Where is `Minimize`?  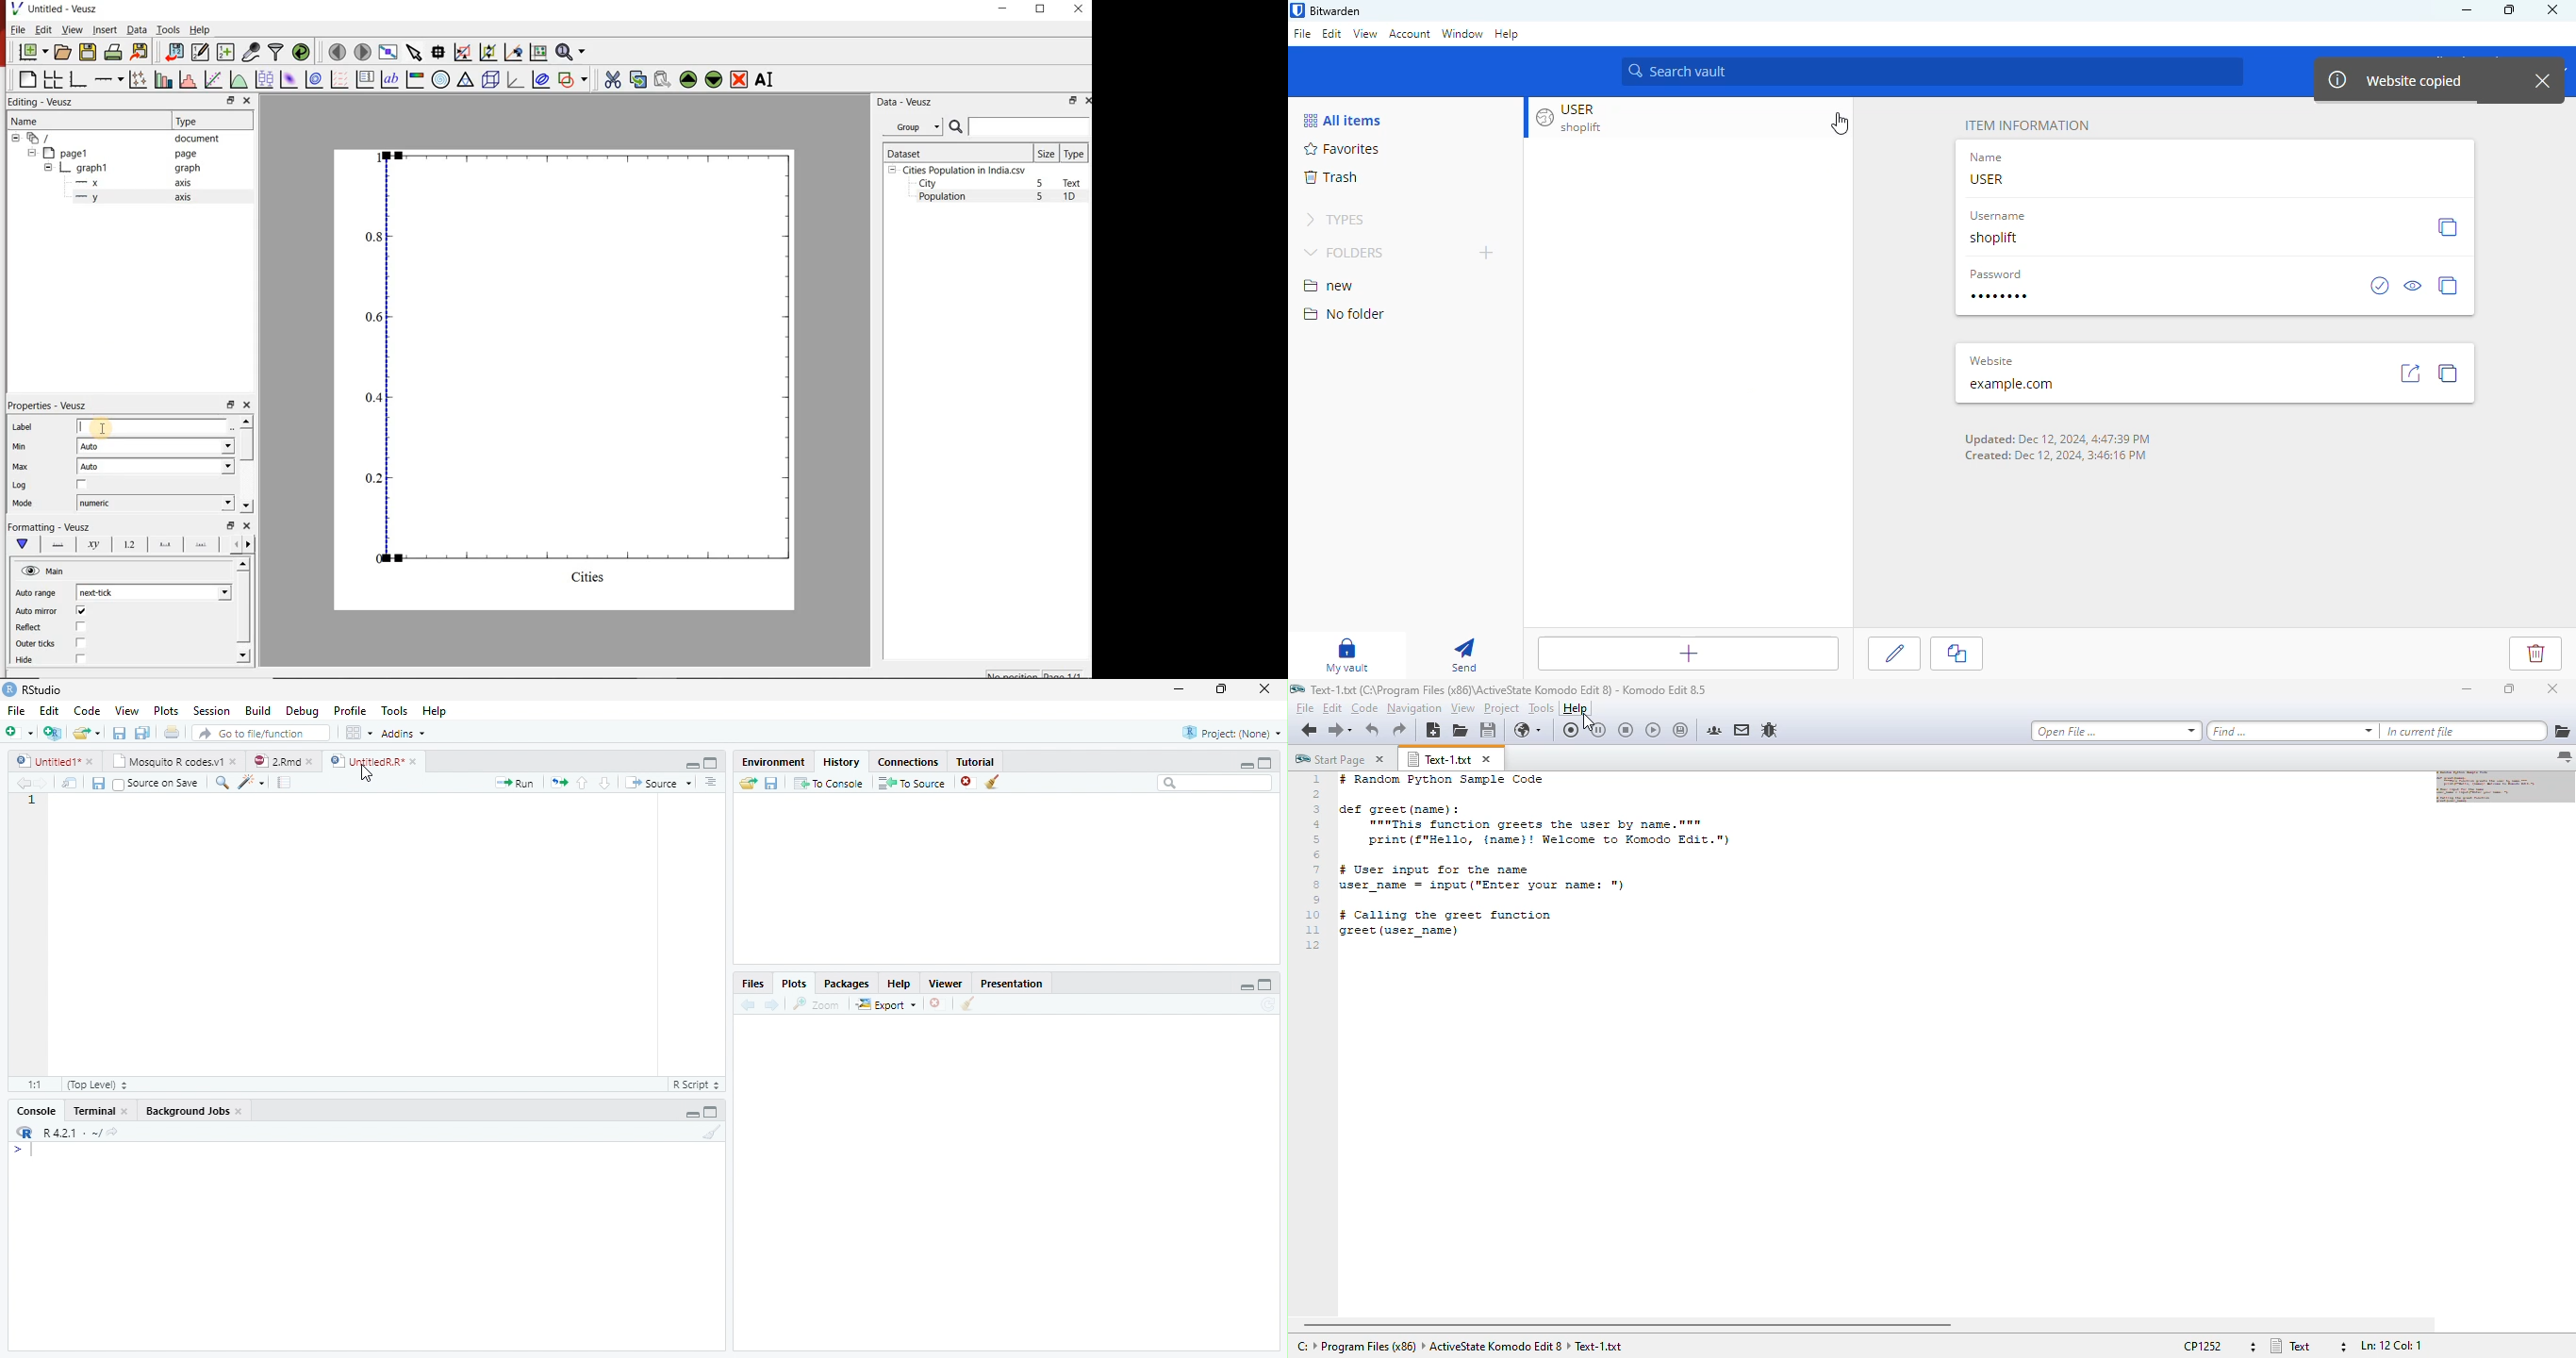 Minimize is located at coordinates (692, 766).